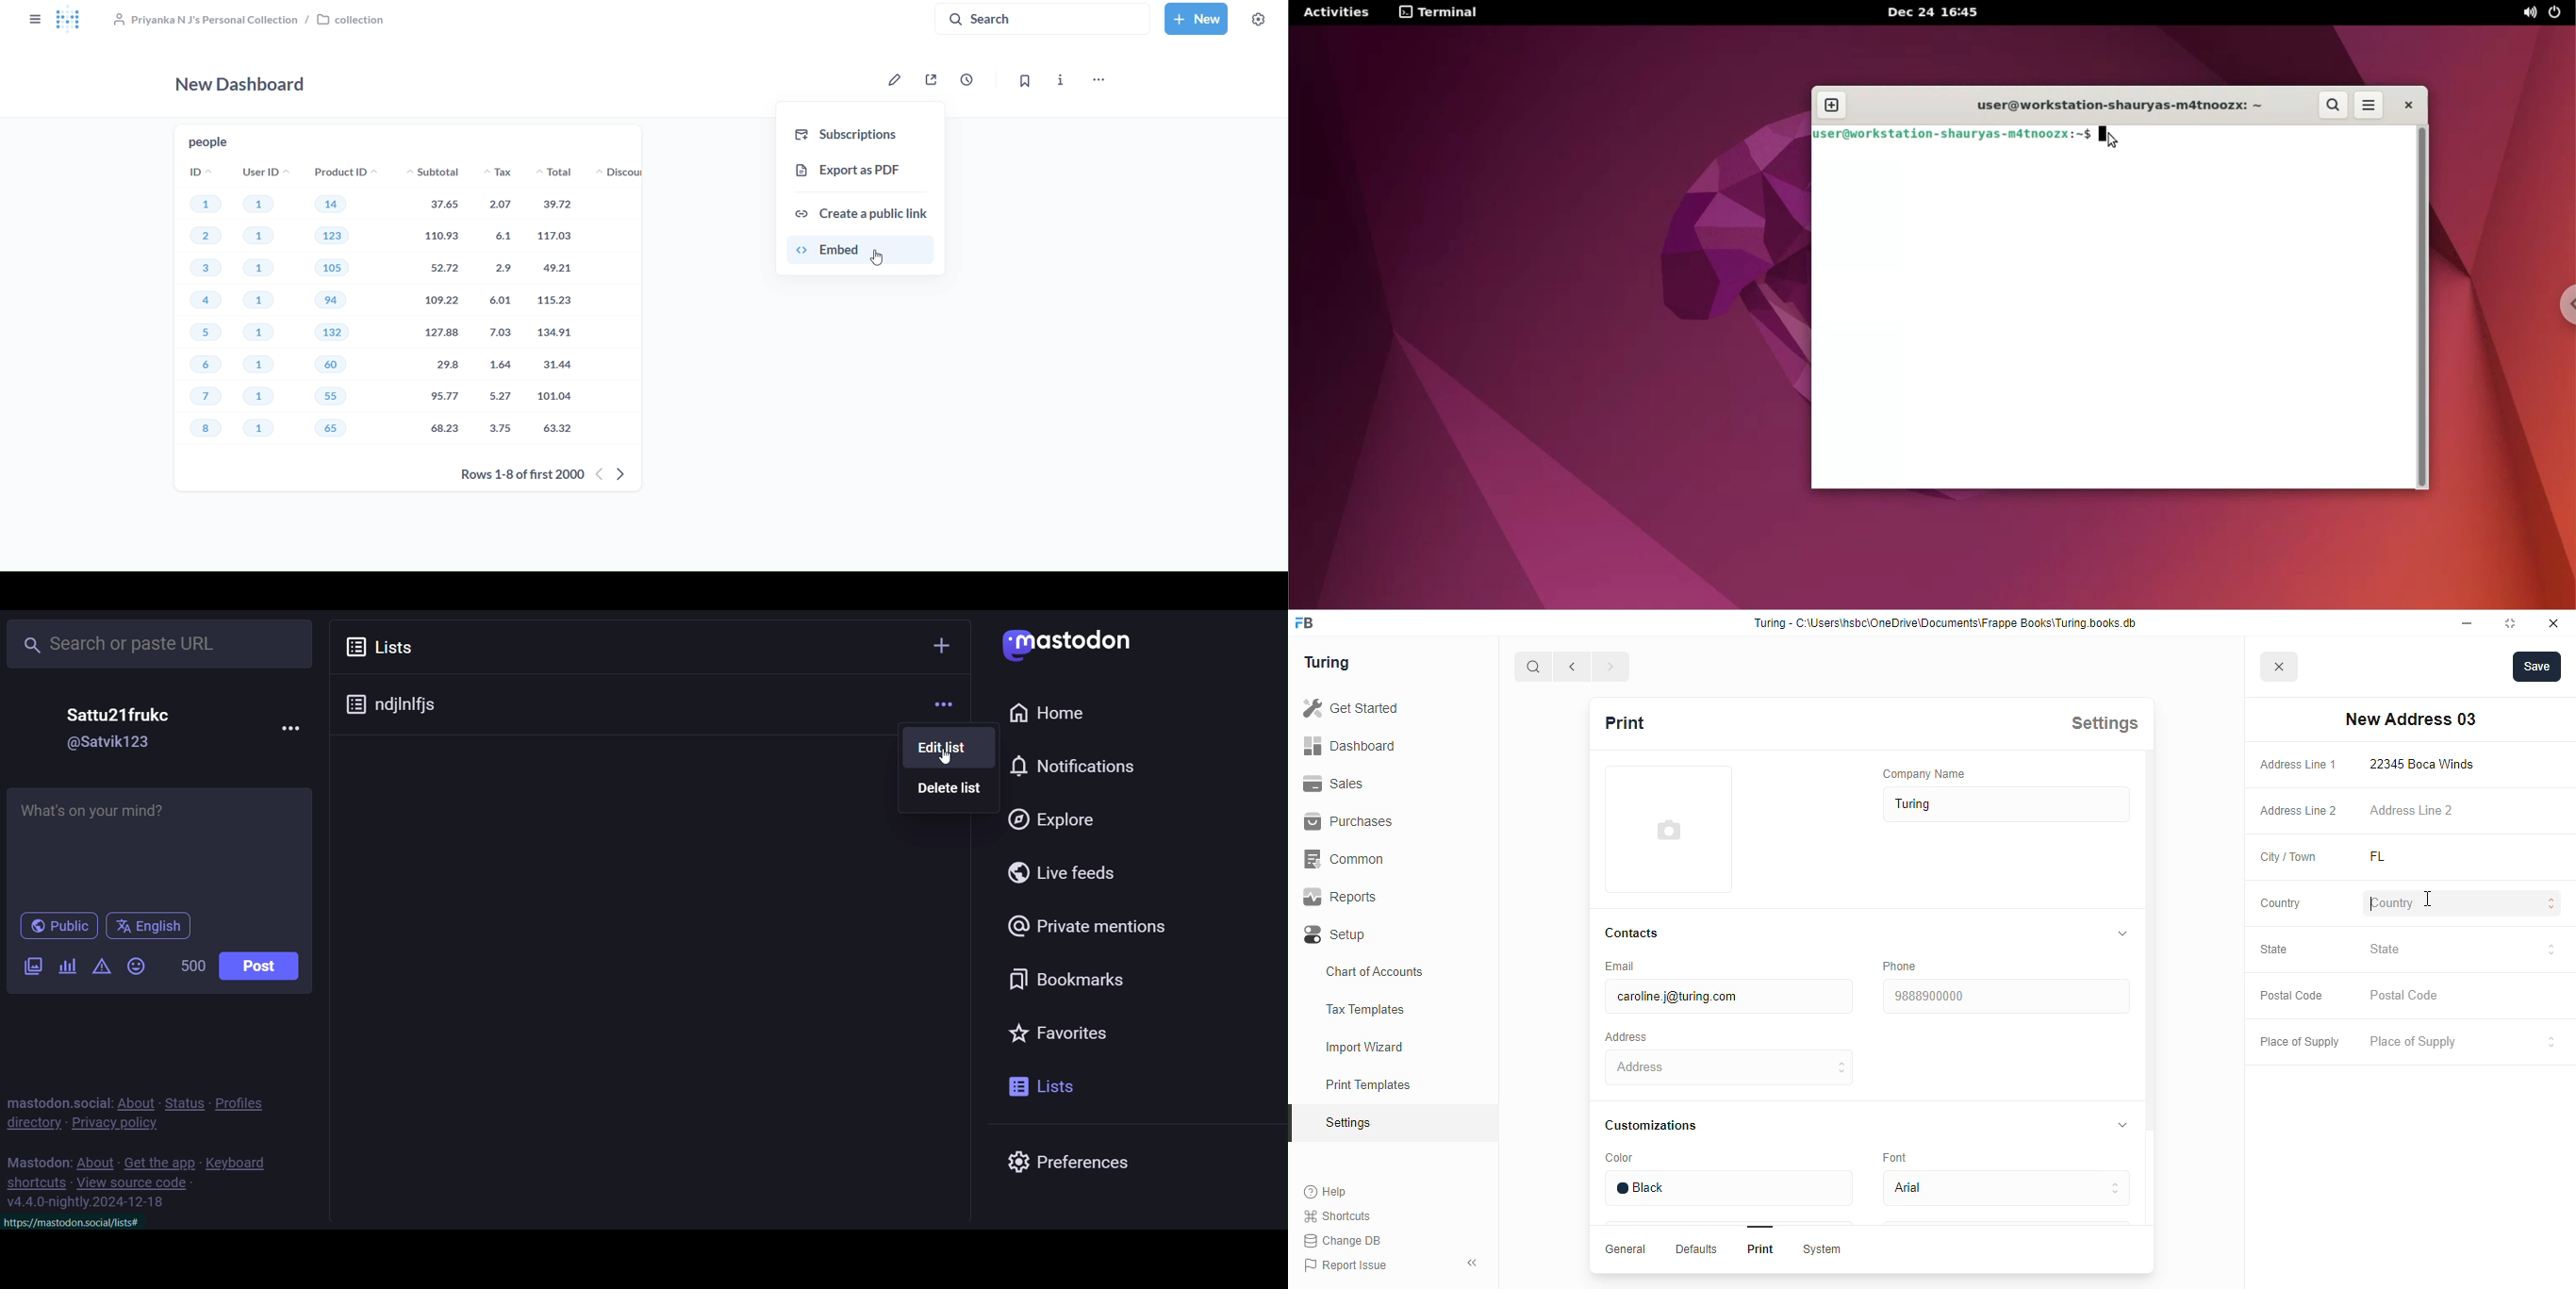  What do you see at coordinates (2401, 857) in the screenshot?
I see `FL` at bounding box center [2401, 857].